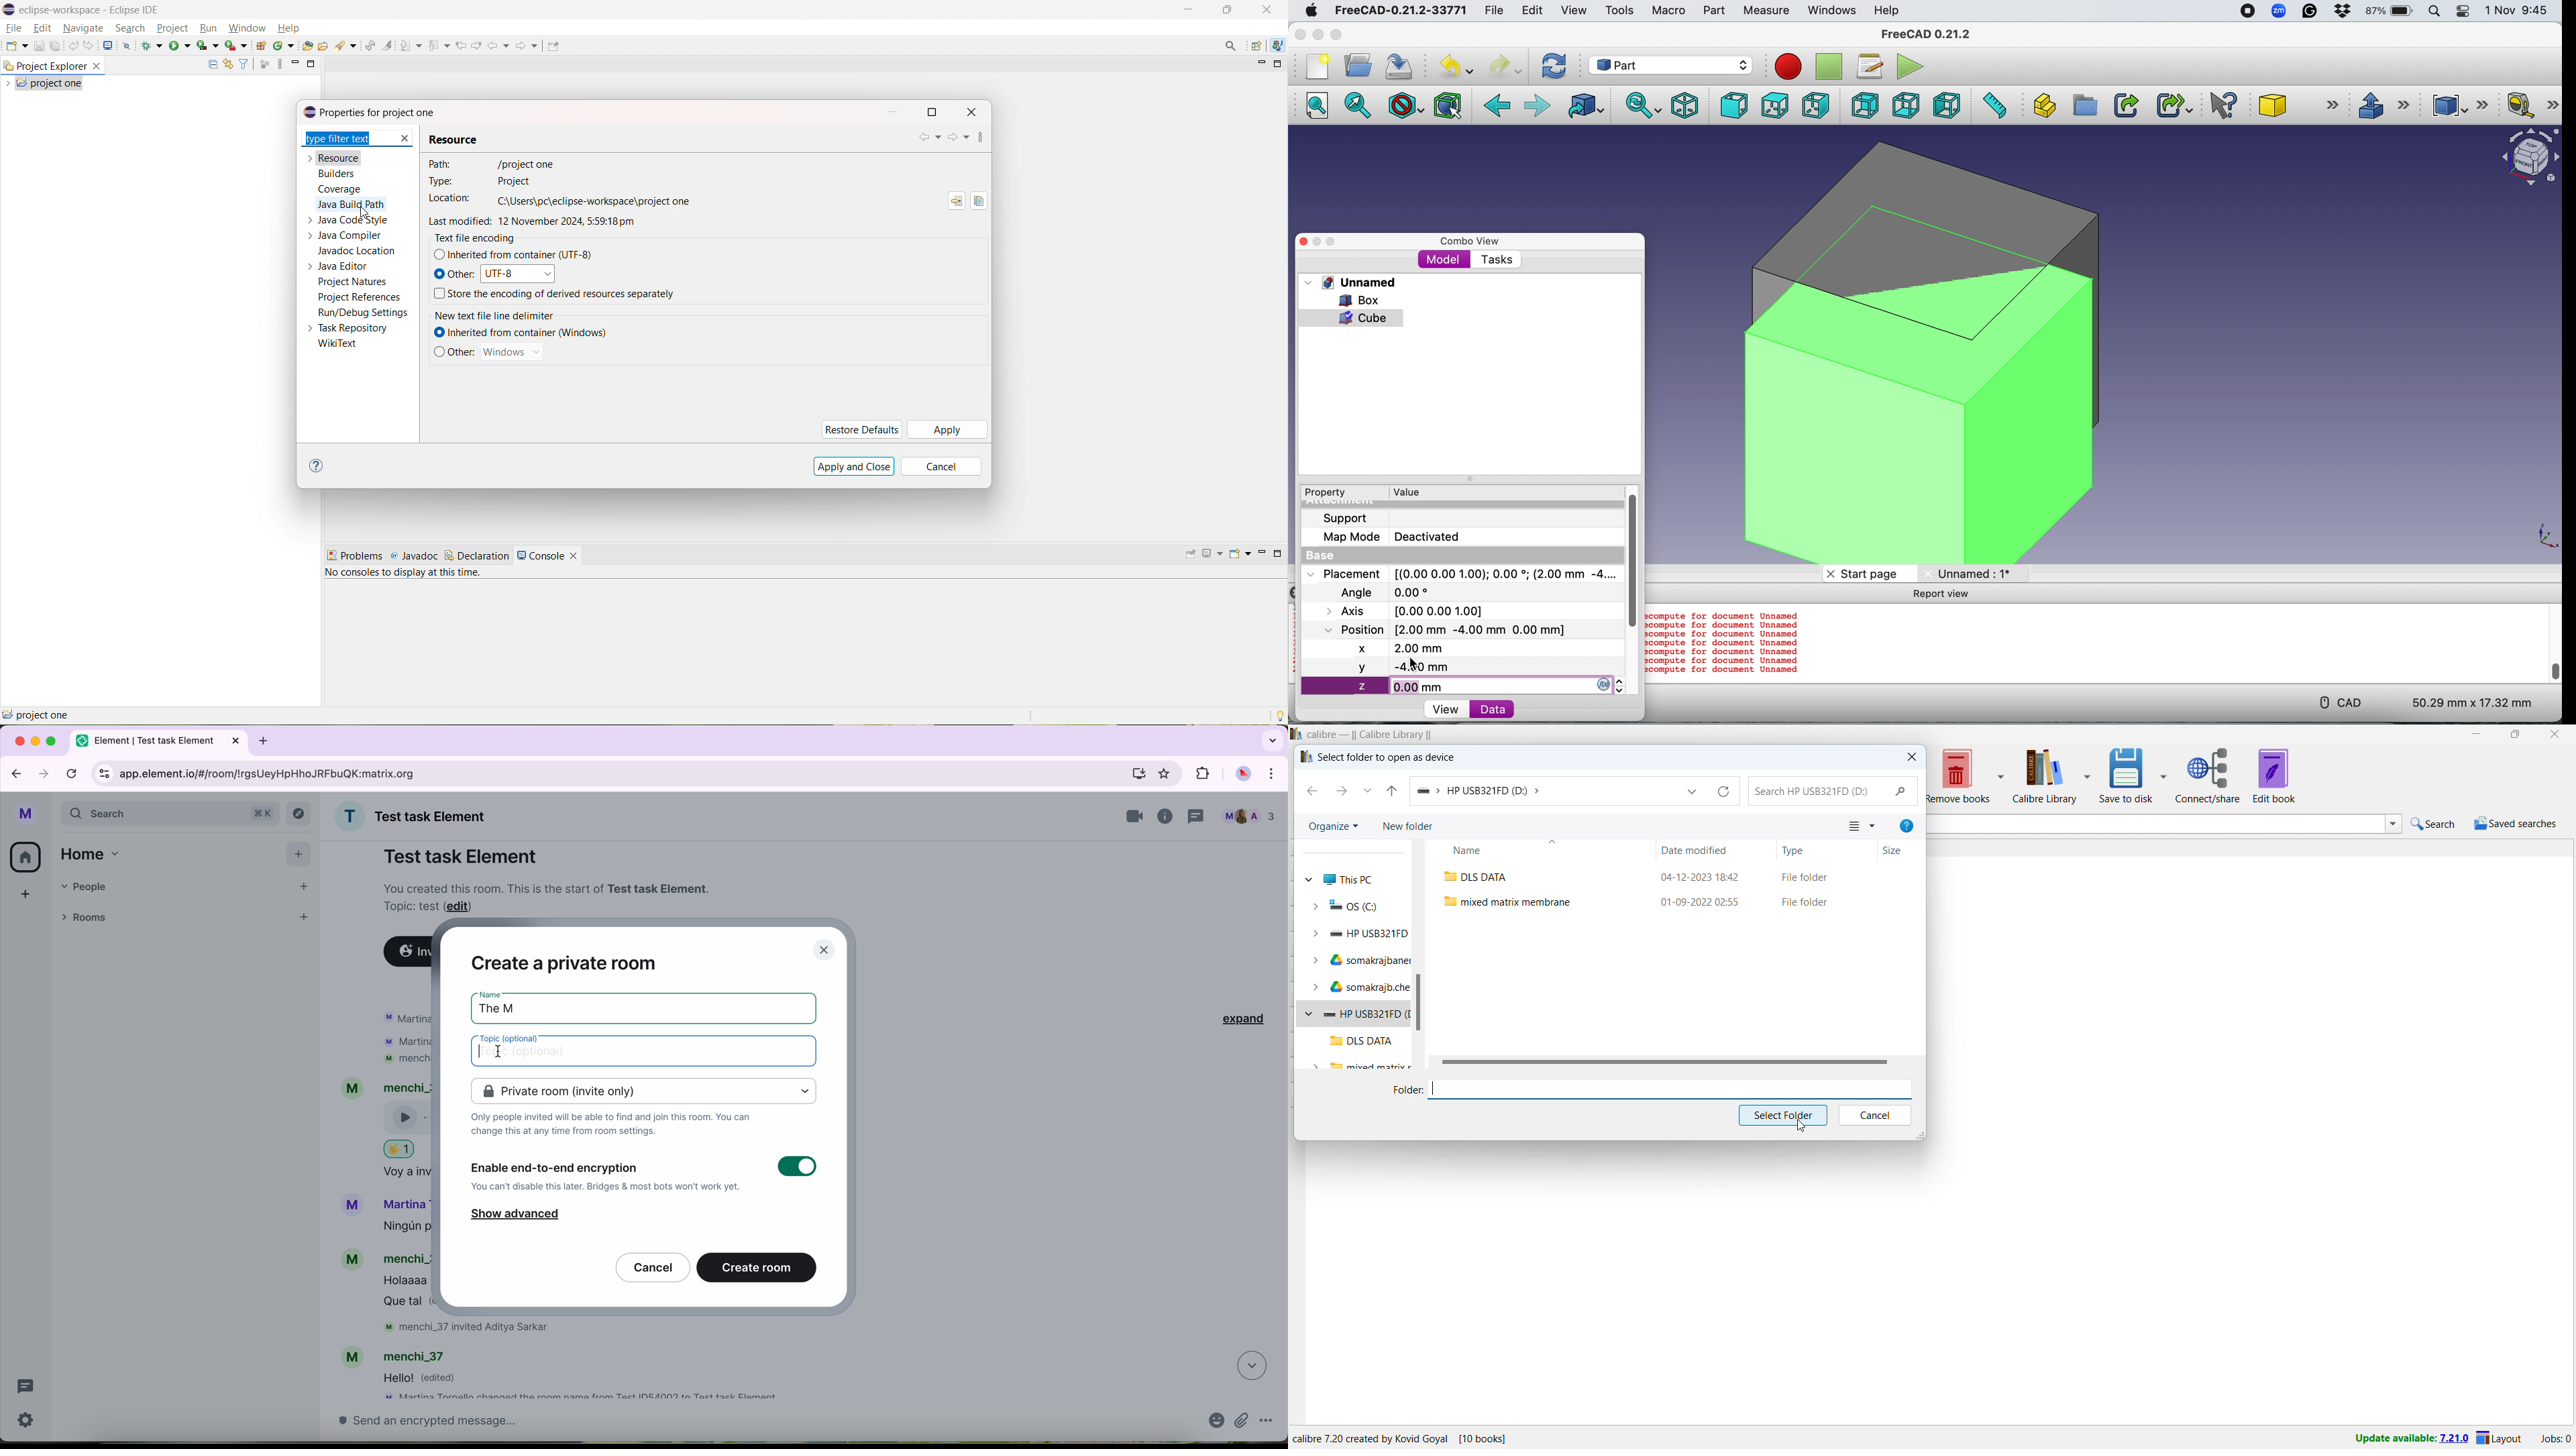  I want to click on sort by type, so click(1827, 848).